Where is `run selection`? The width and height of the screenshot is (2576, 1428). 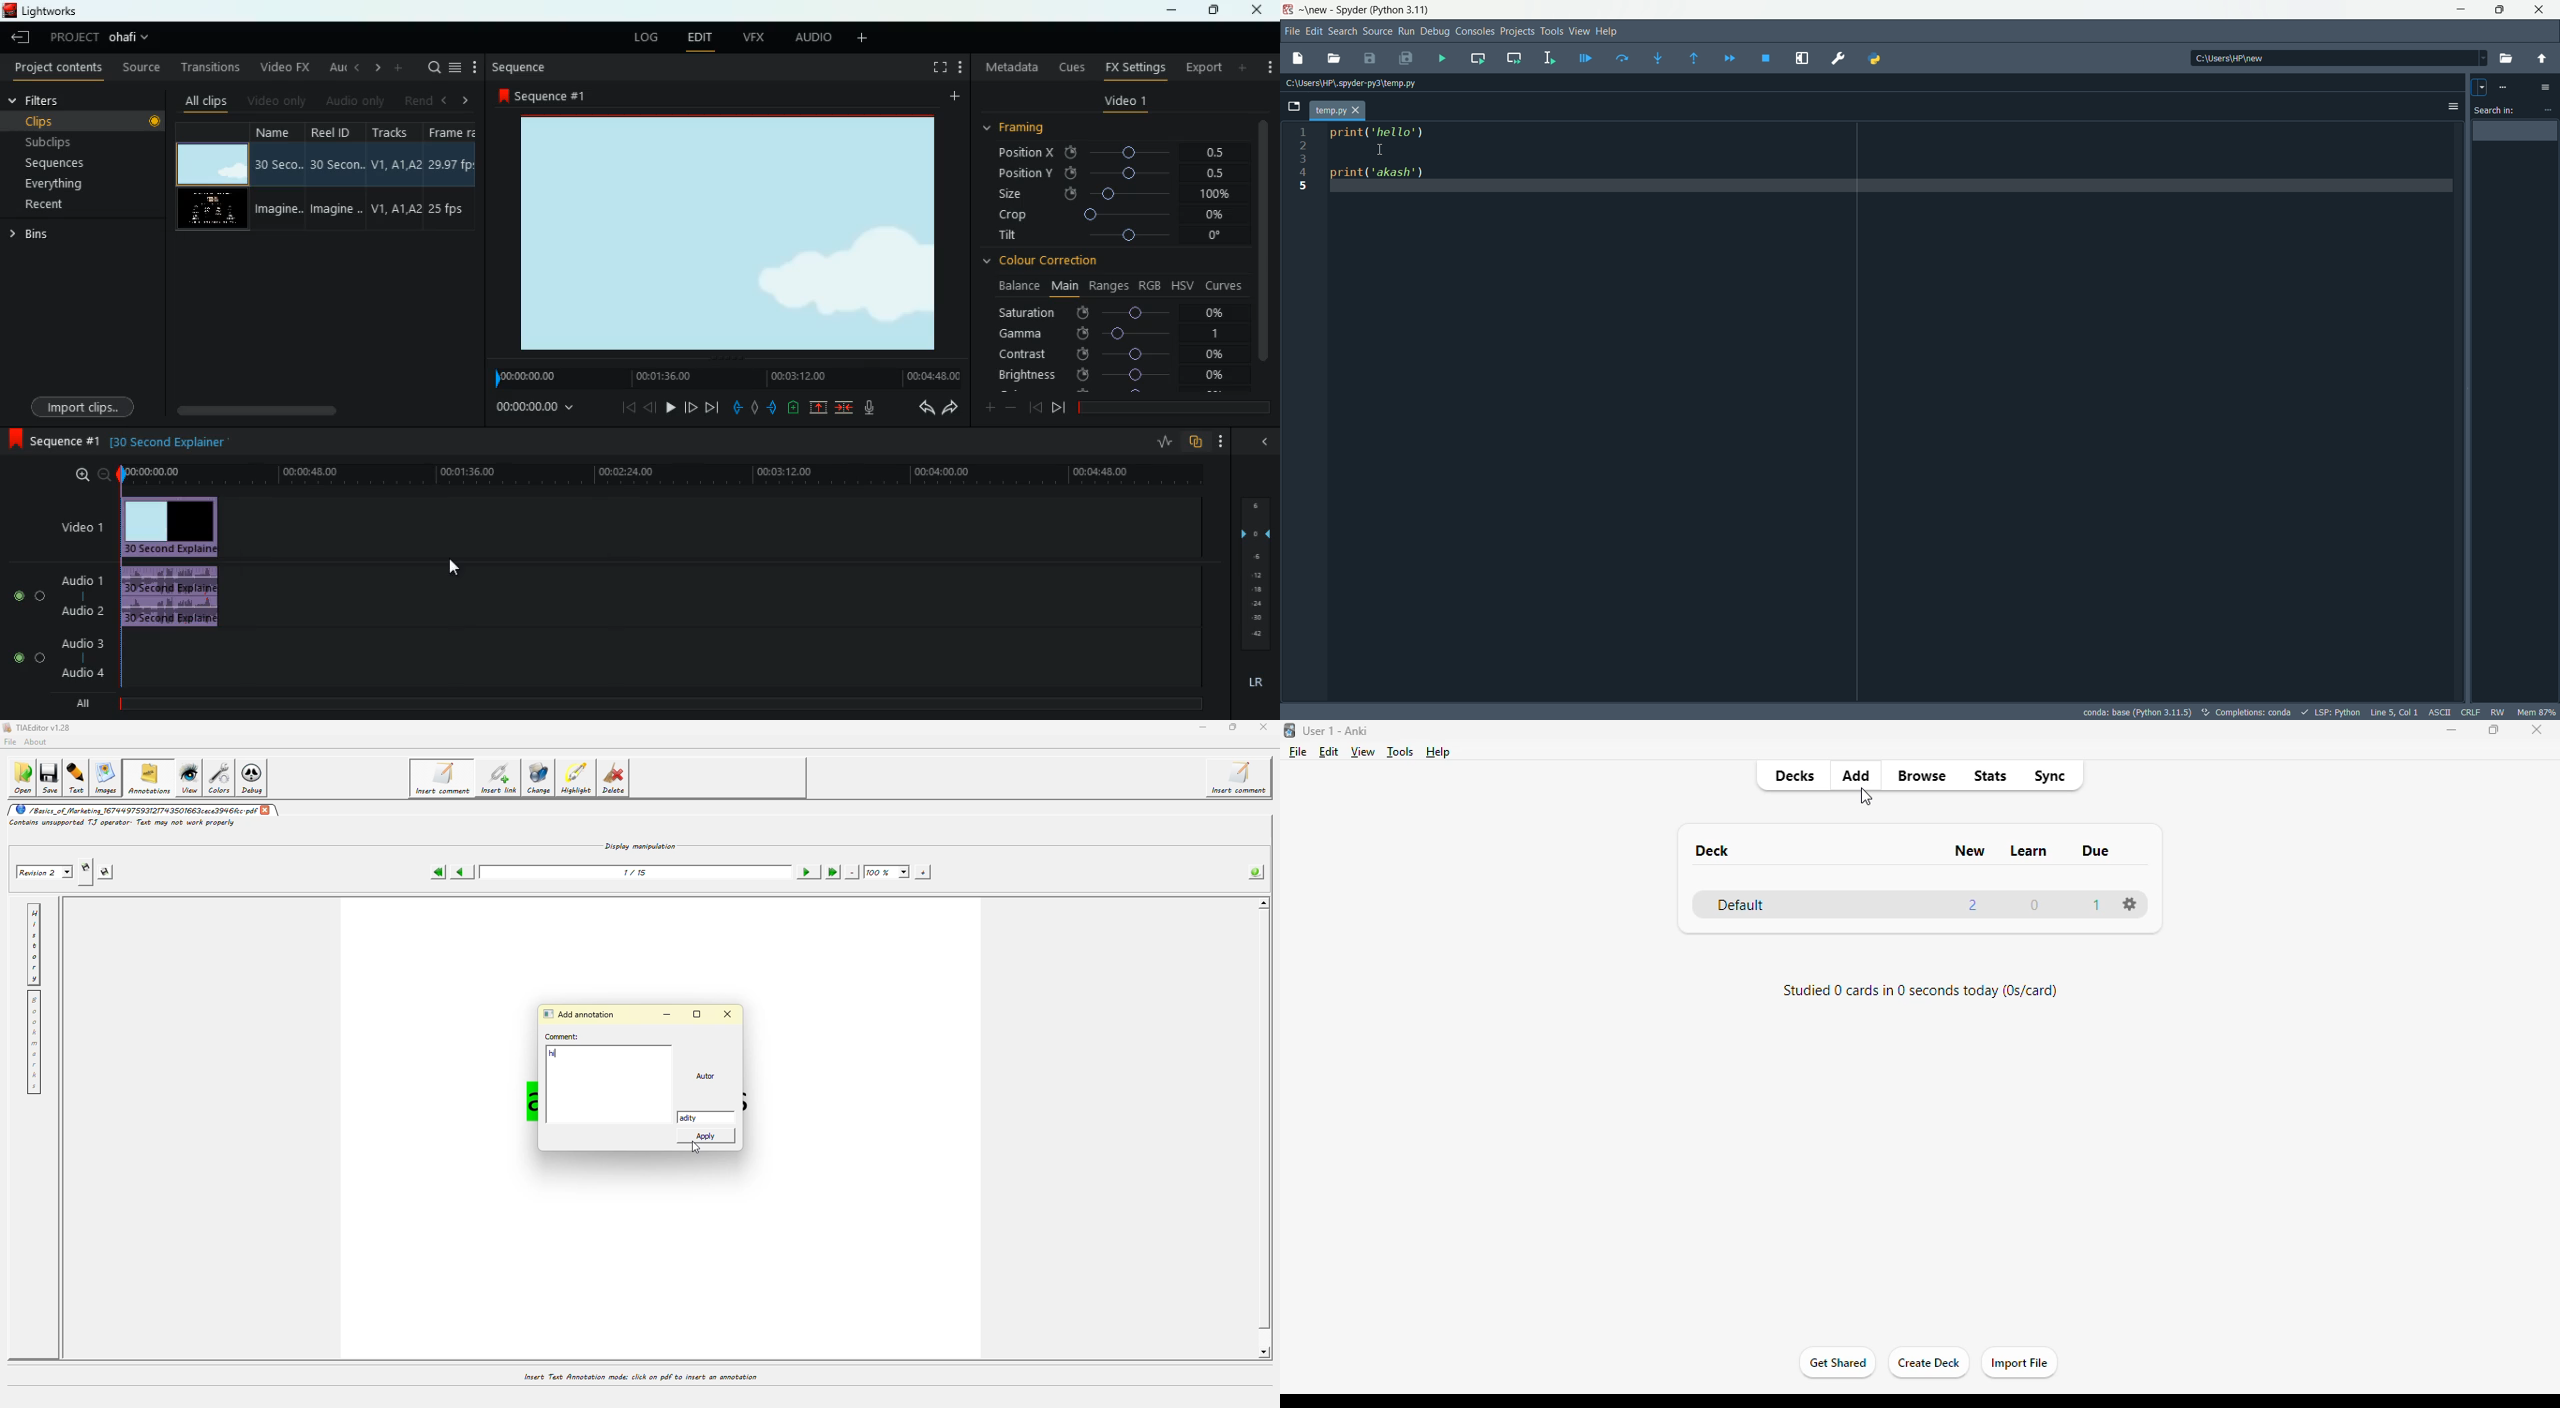
run selection is located at coordinates (1549, 58).